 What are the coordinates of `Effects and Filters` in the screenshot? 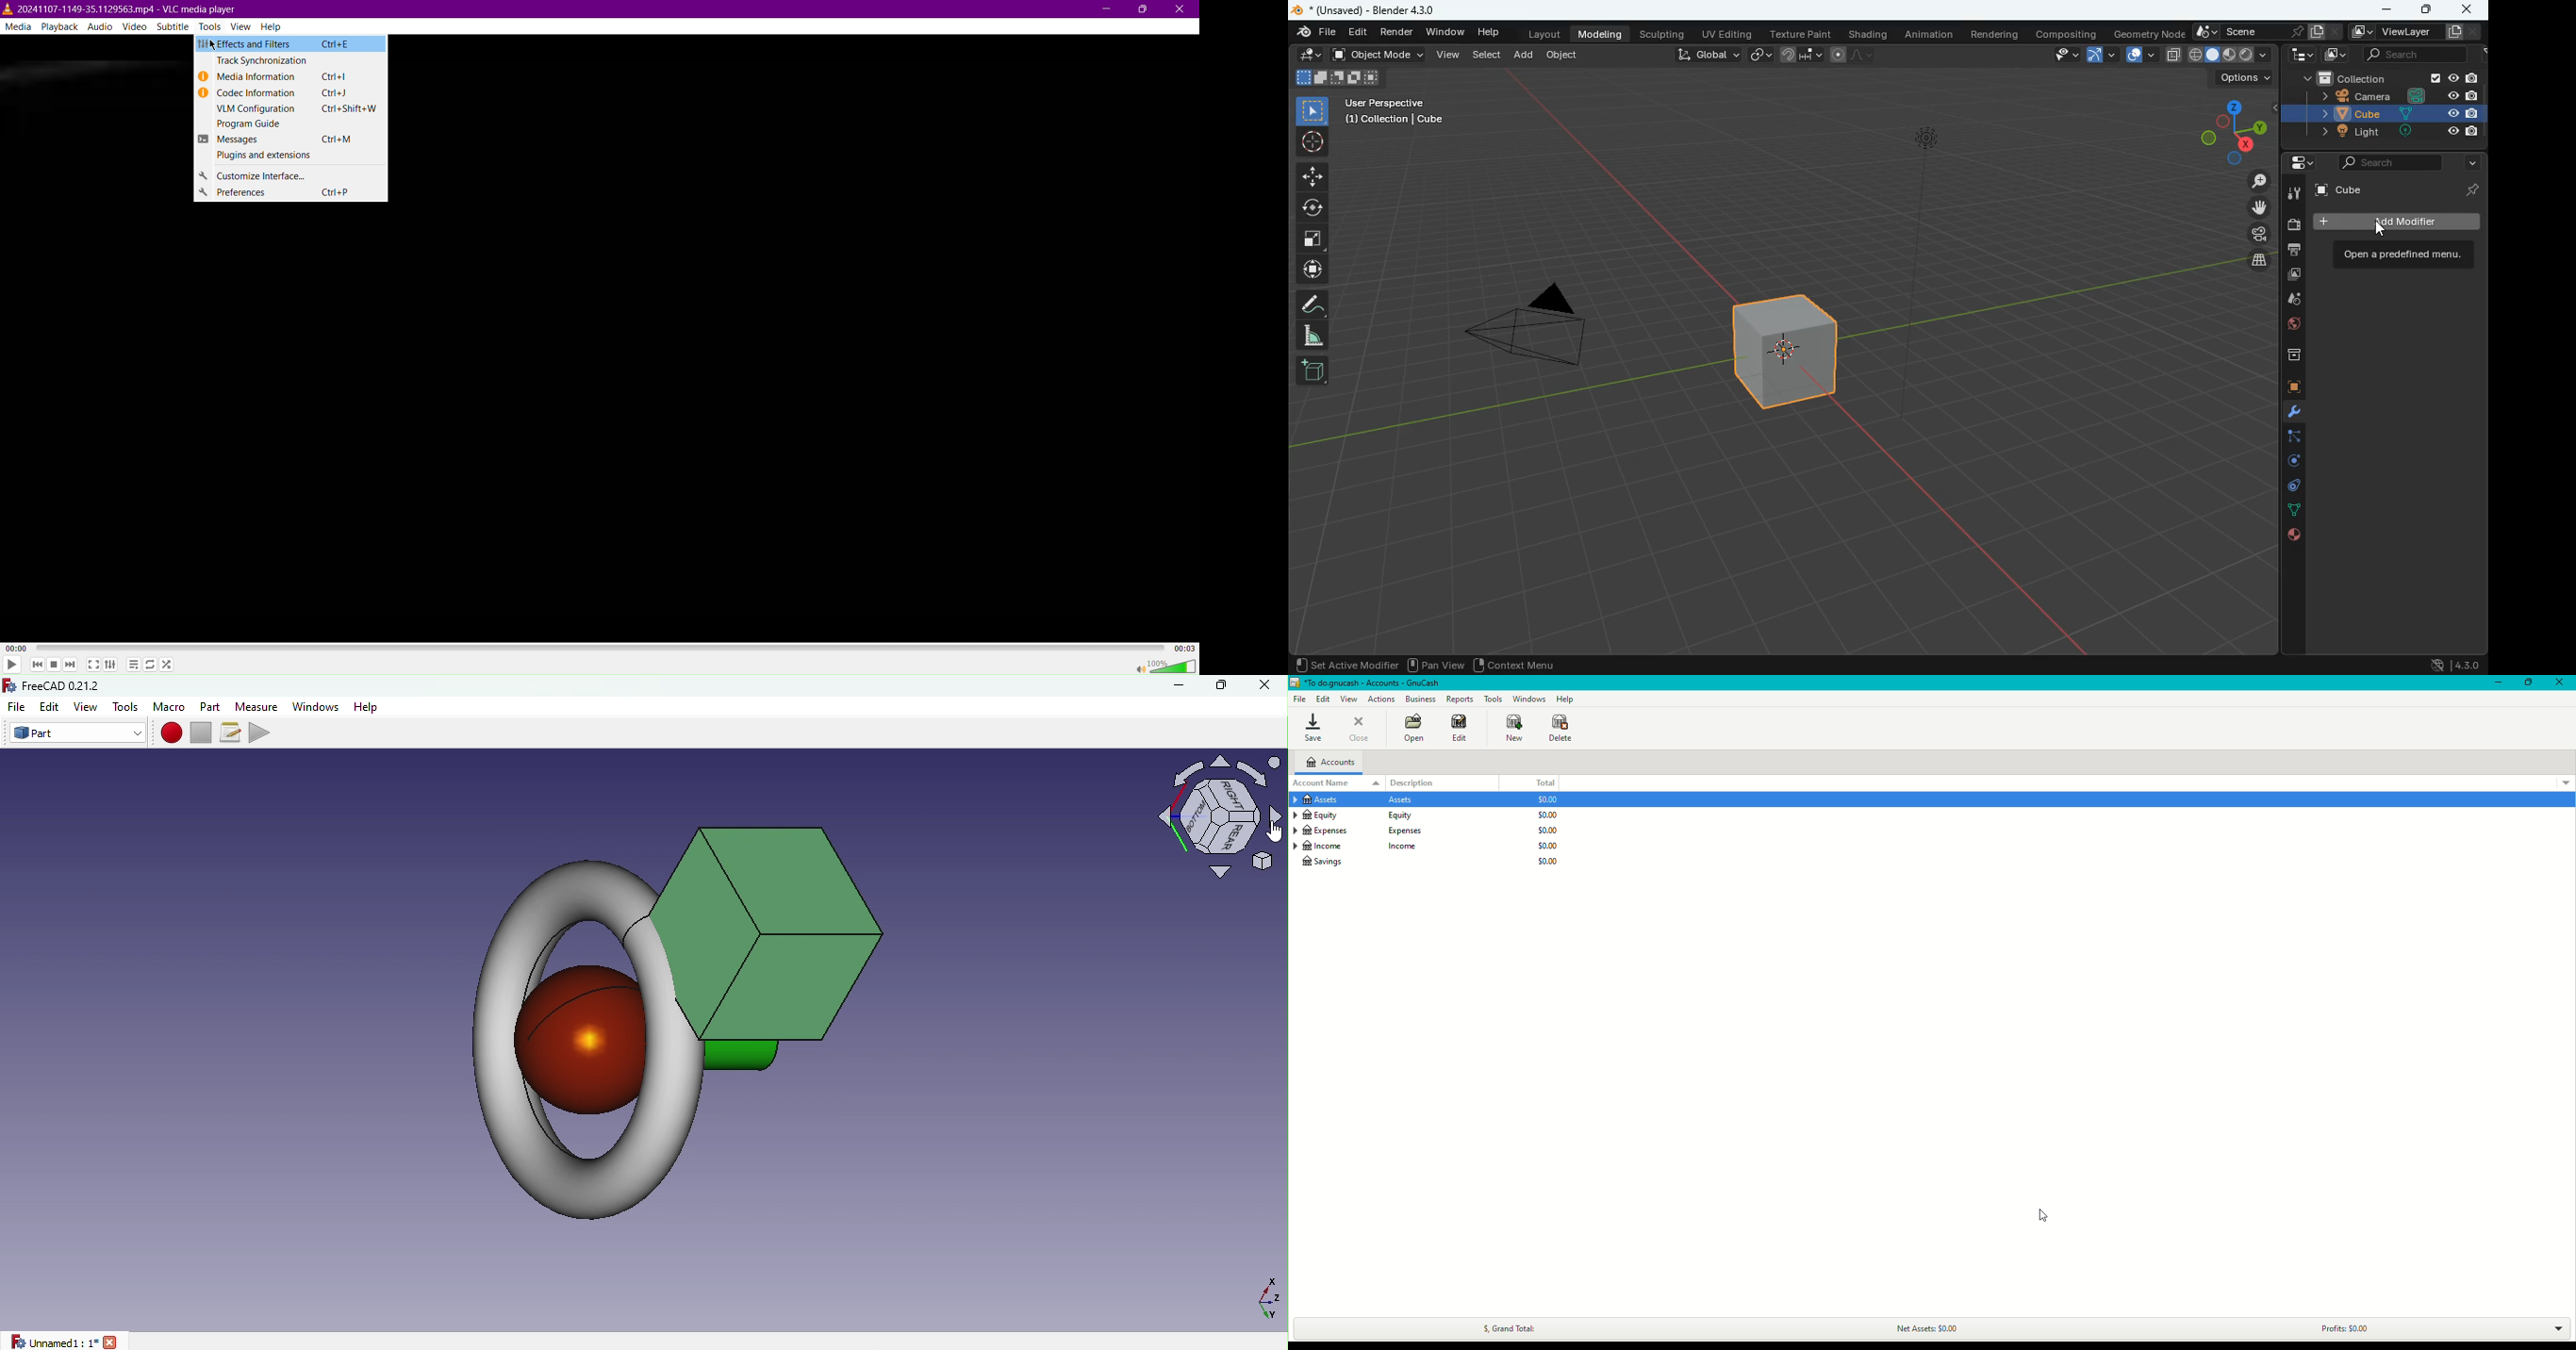 It's located at (291, 44).